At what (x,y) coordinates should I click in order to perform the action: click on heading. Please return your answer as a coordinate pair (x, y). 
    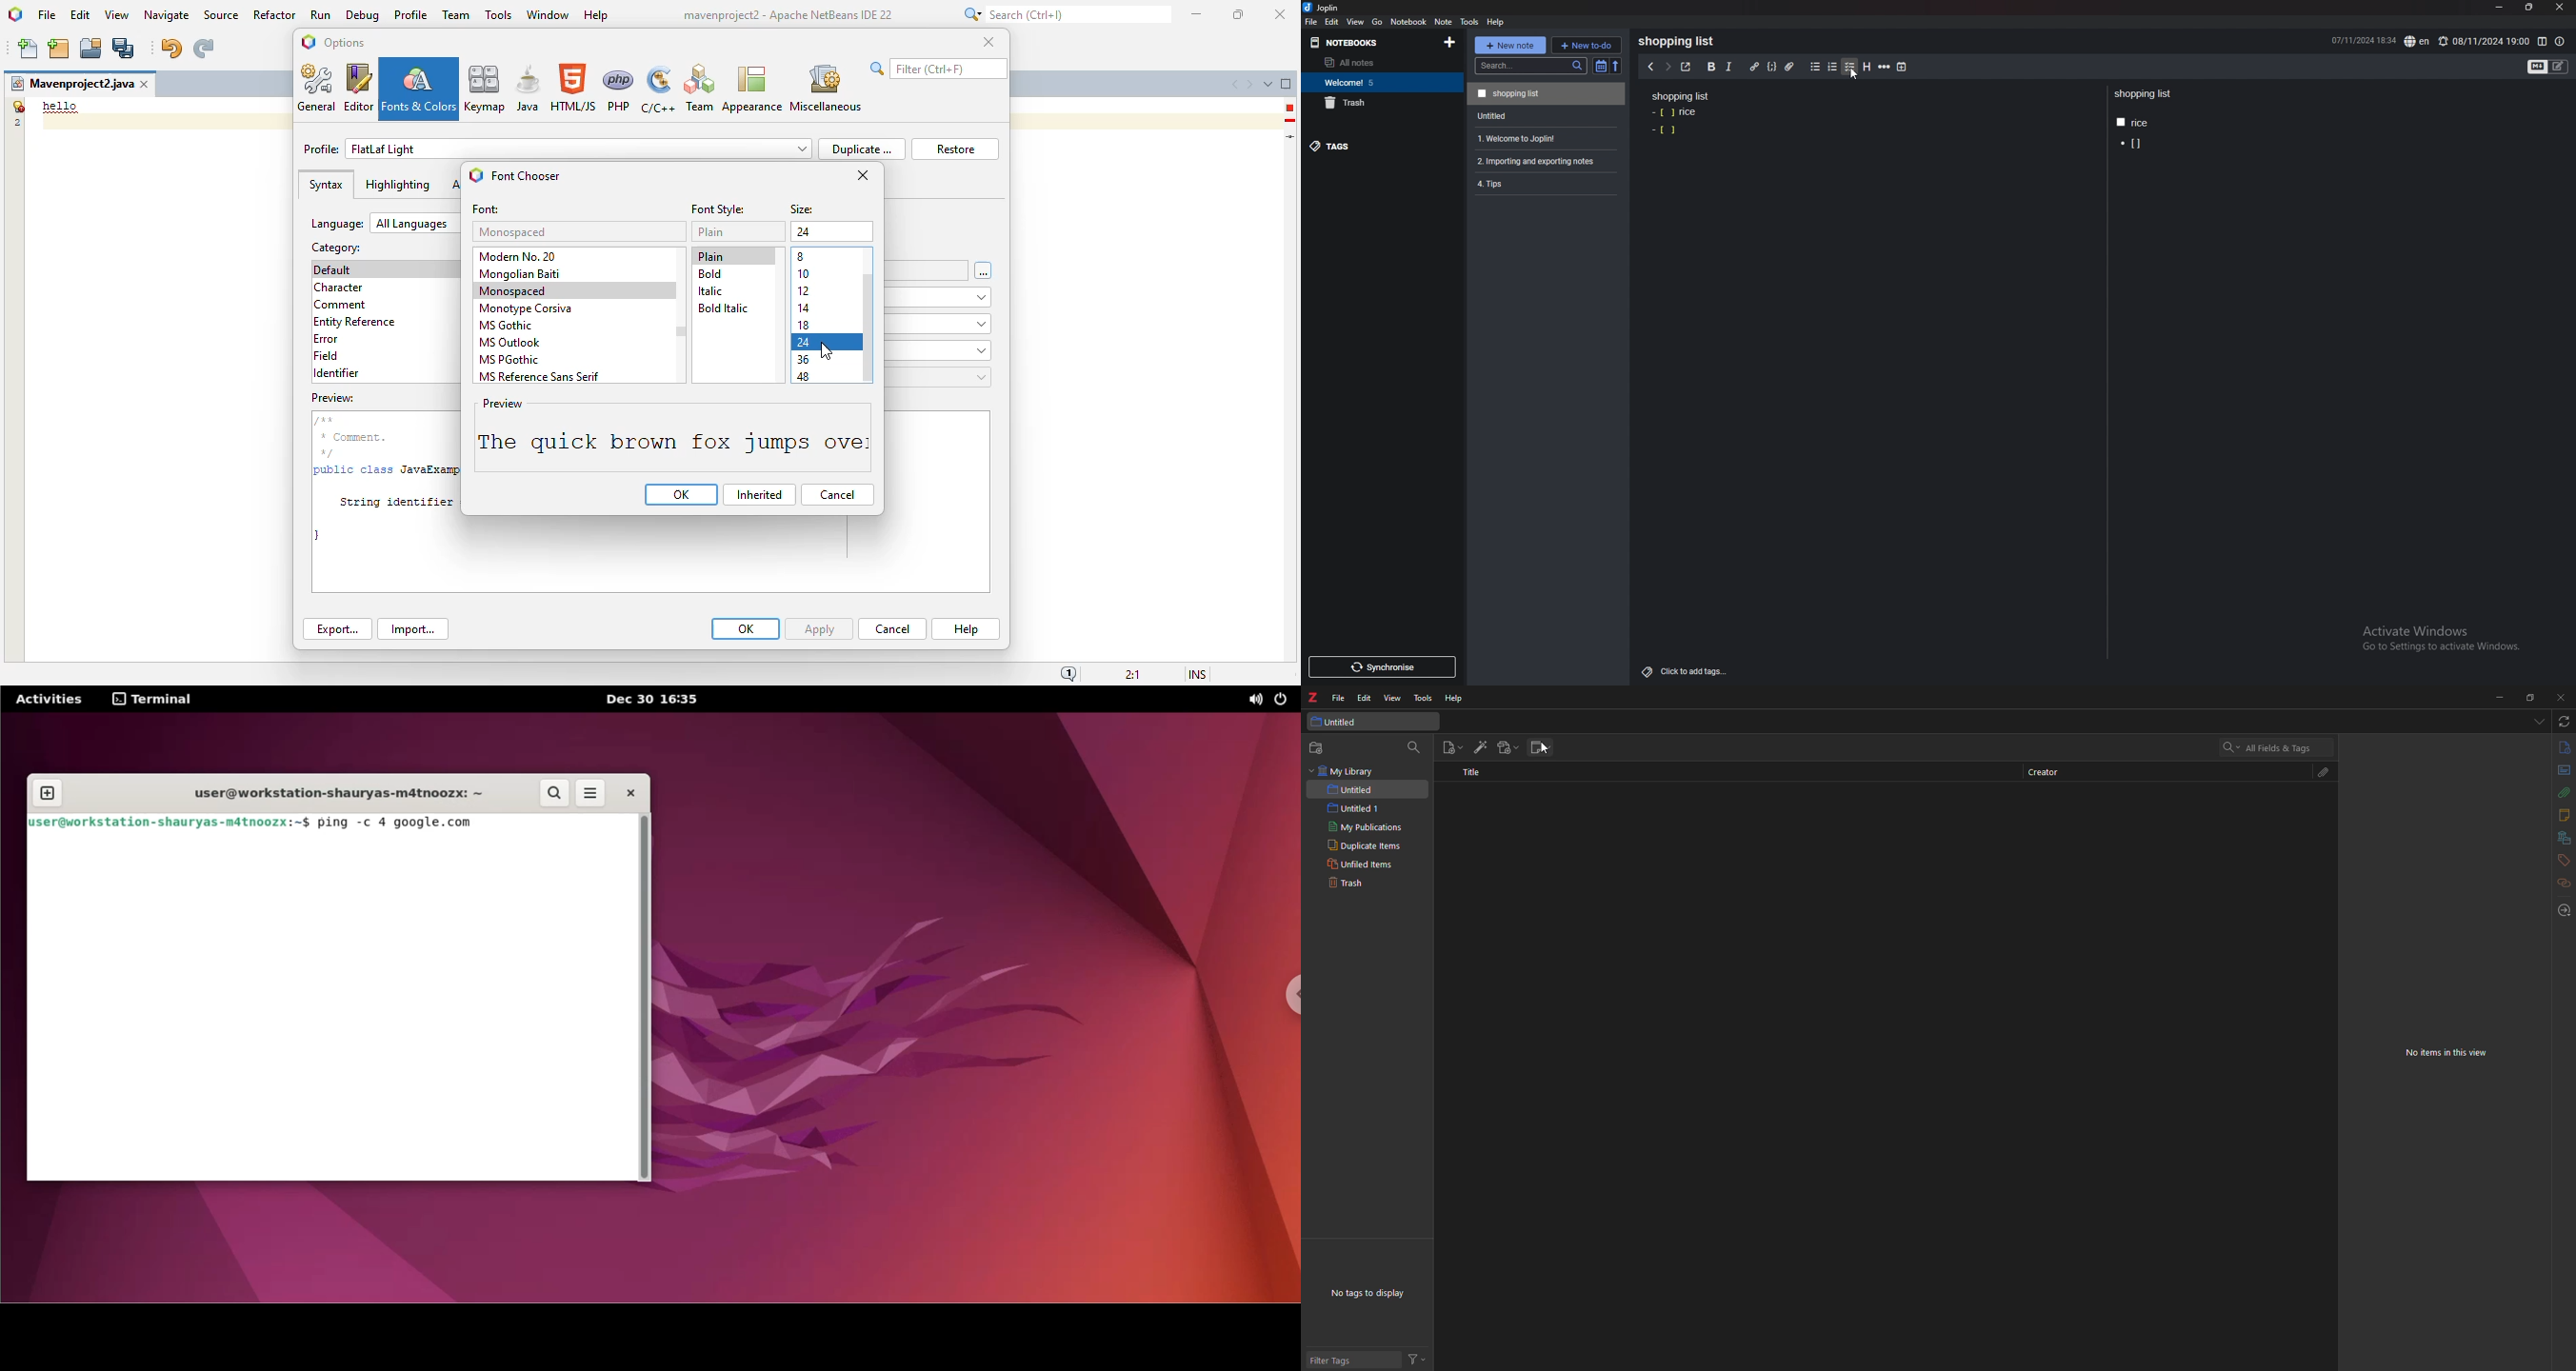
    Looking at the image, I should click on (1868, 67).